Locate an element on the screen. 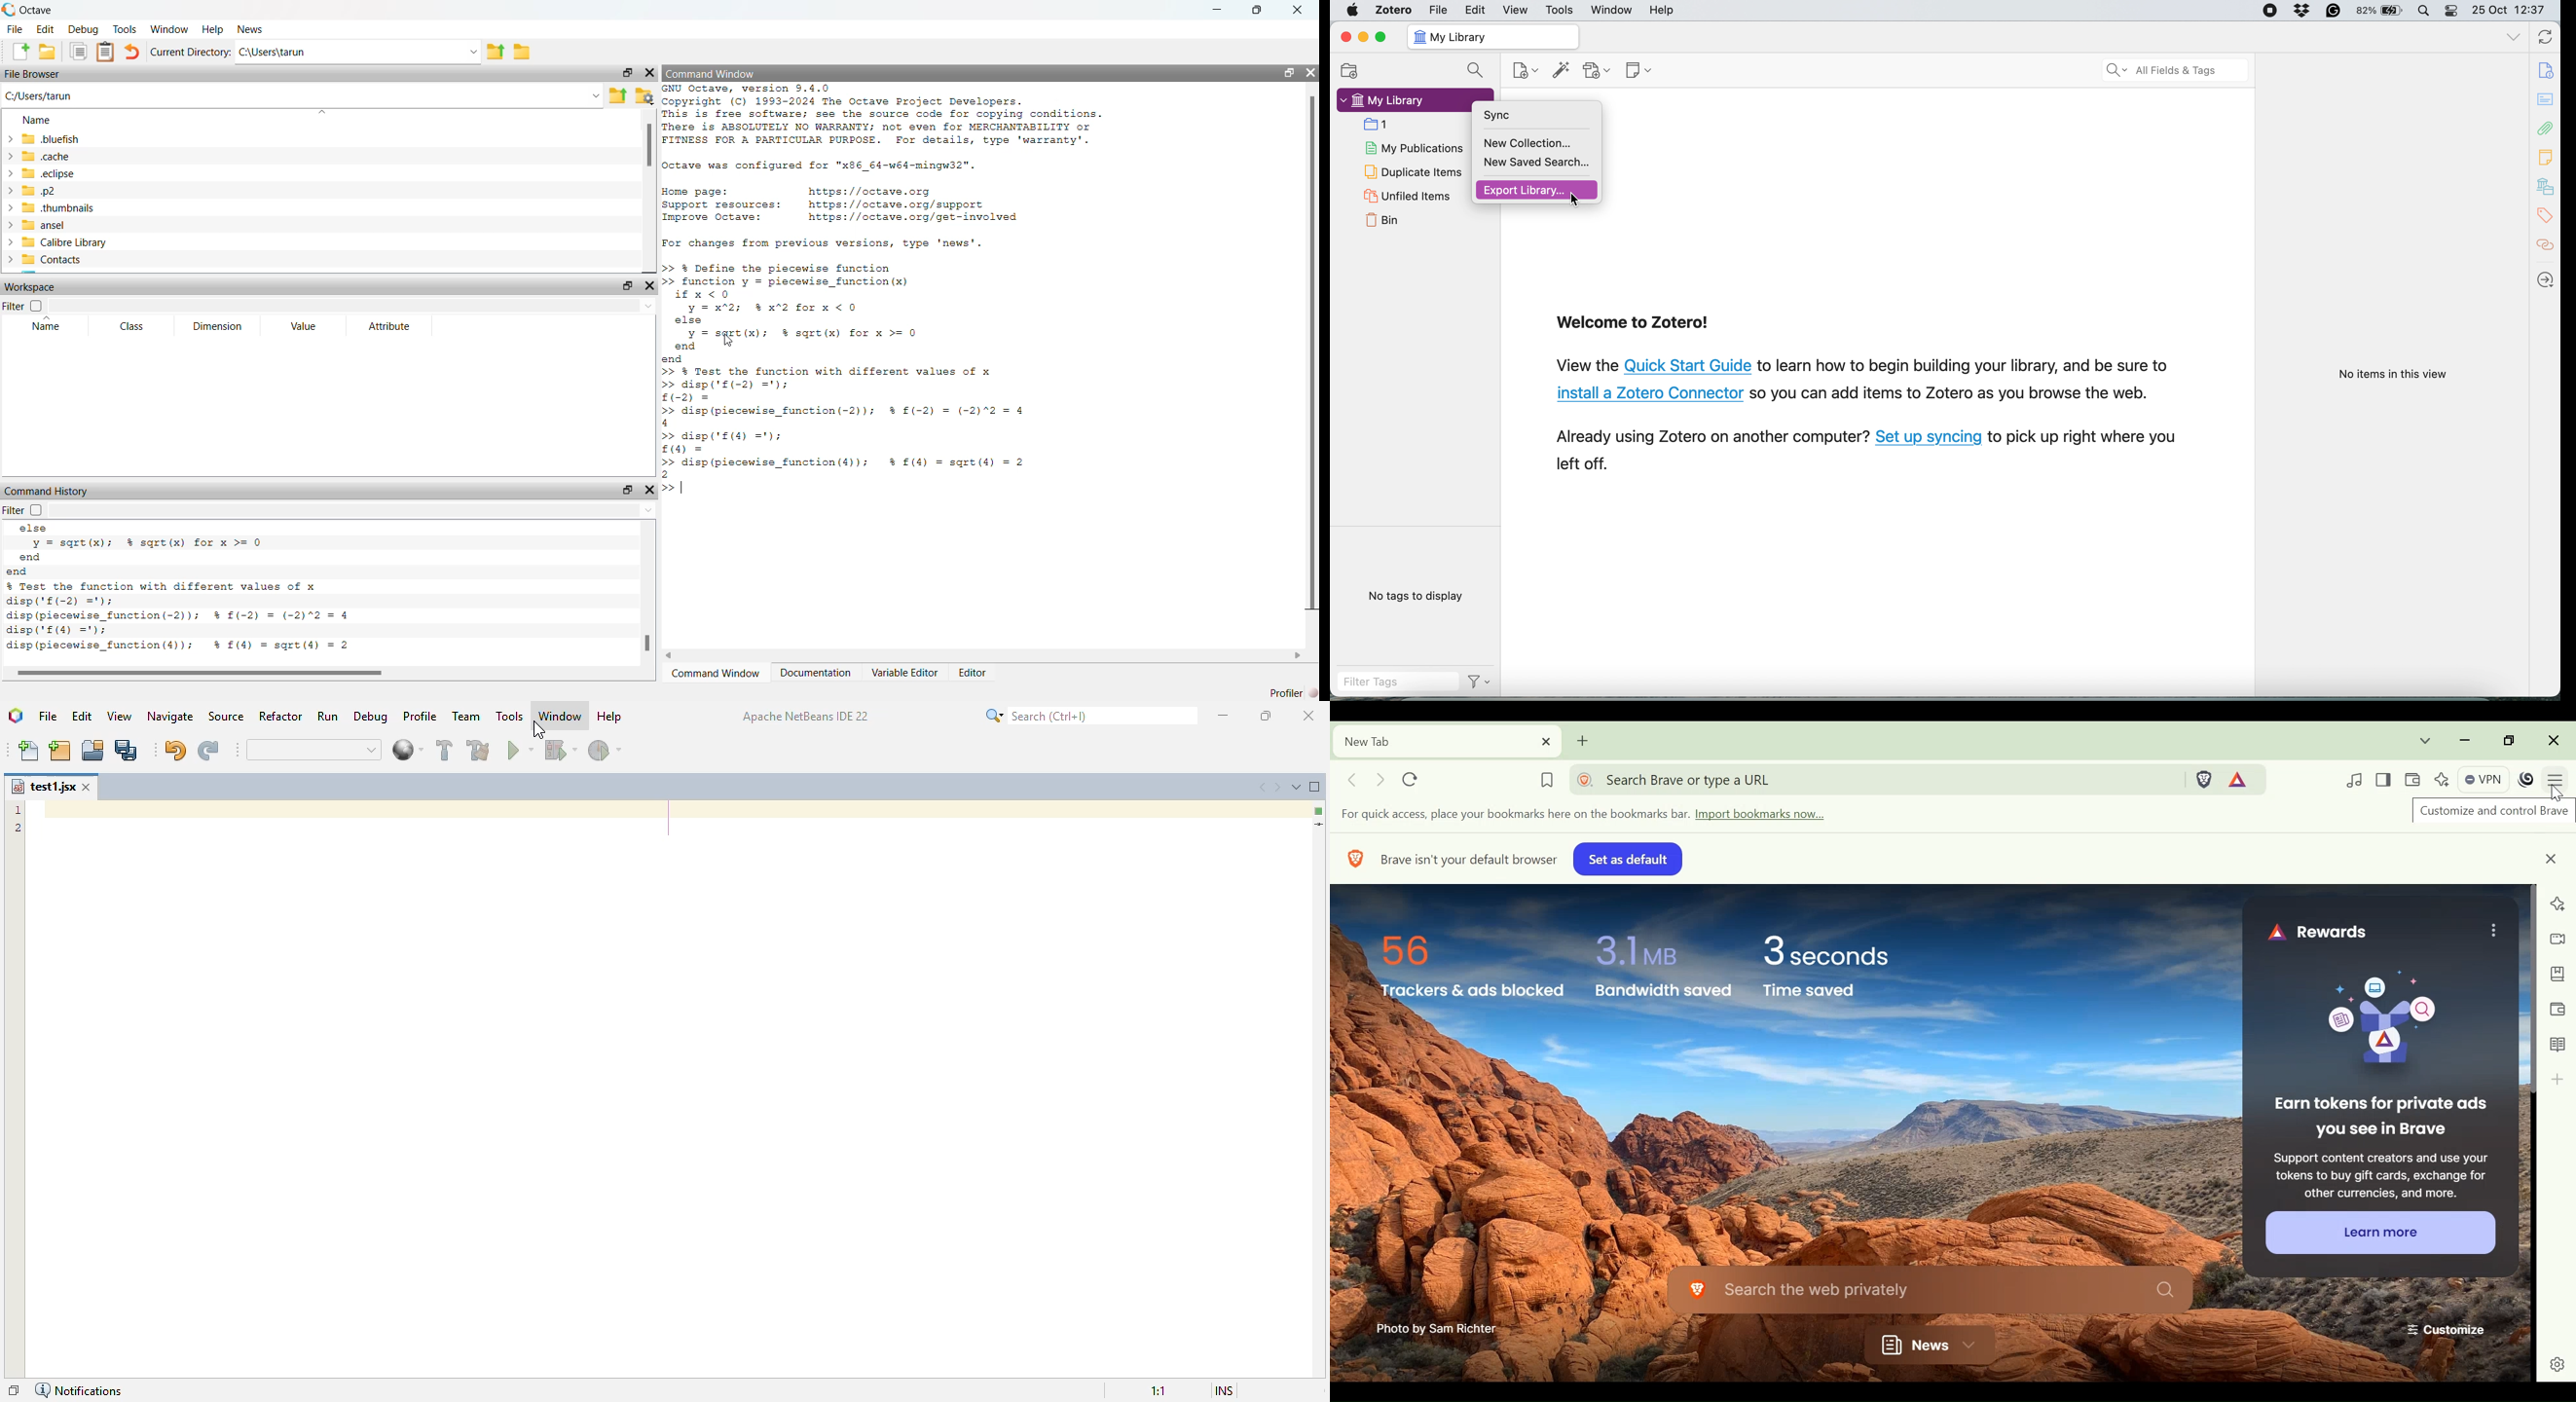 Image resolution: width=2576 pixels, height=1428 pixels. Profiler is located at coordinates (1290, 691).